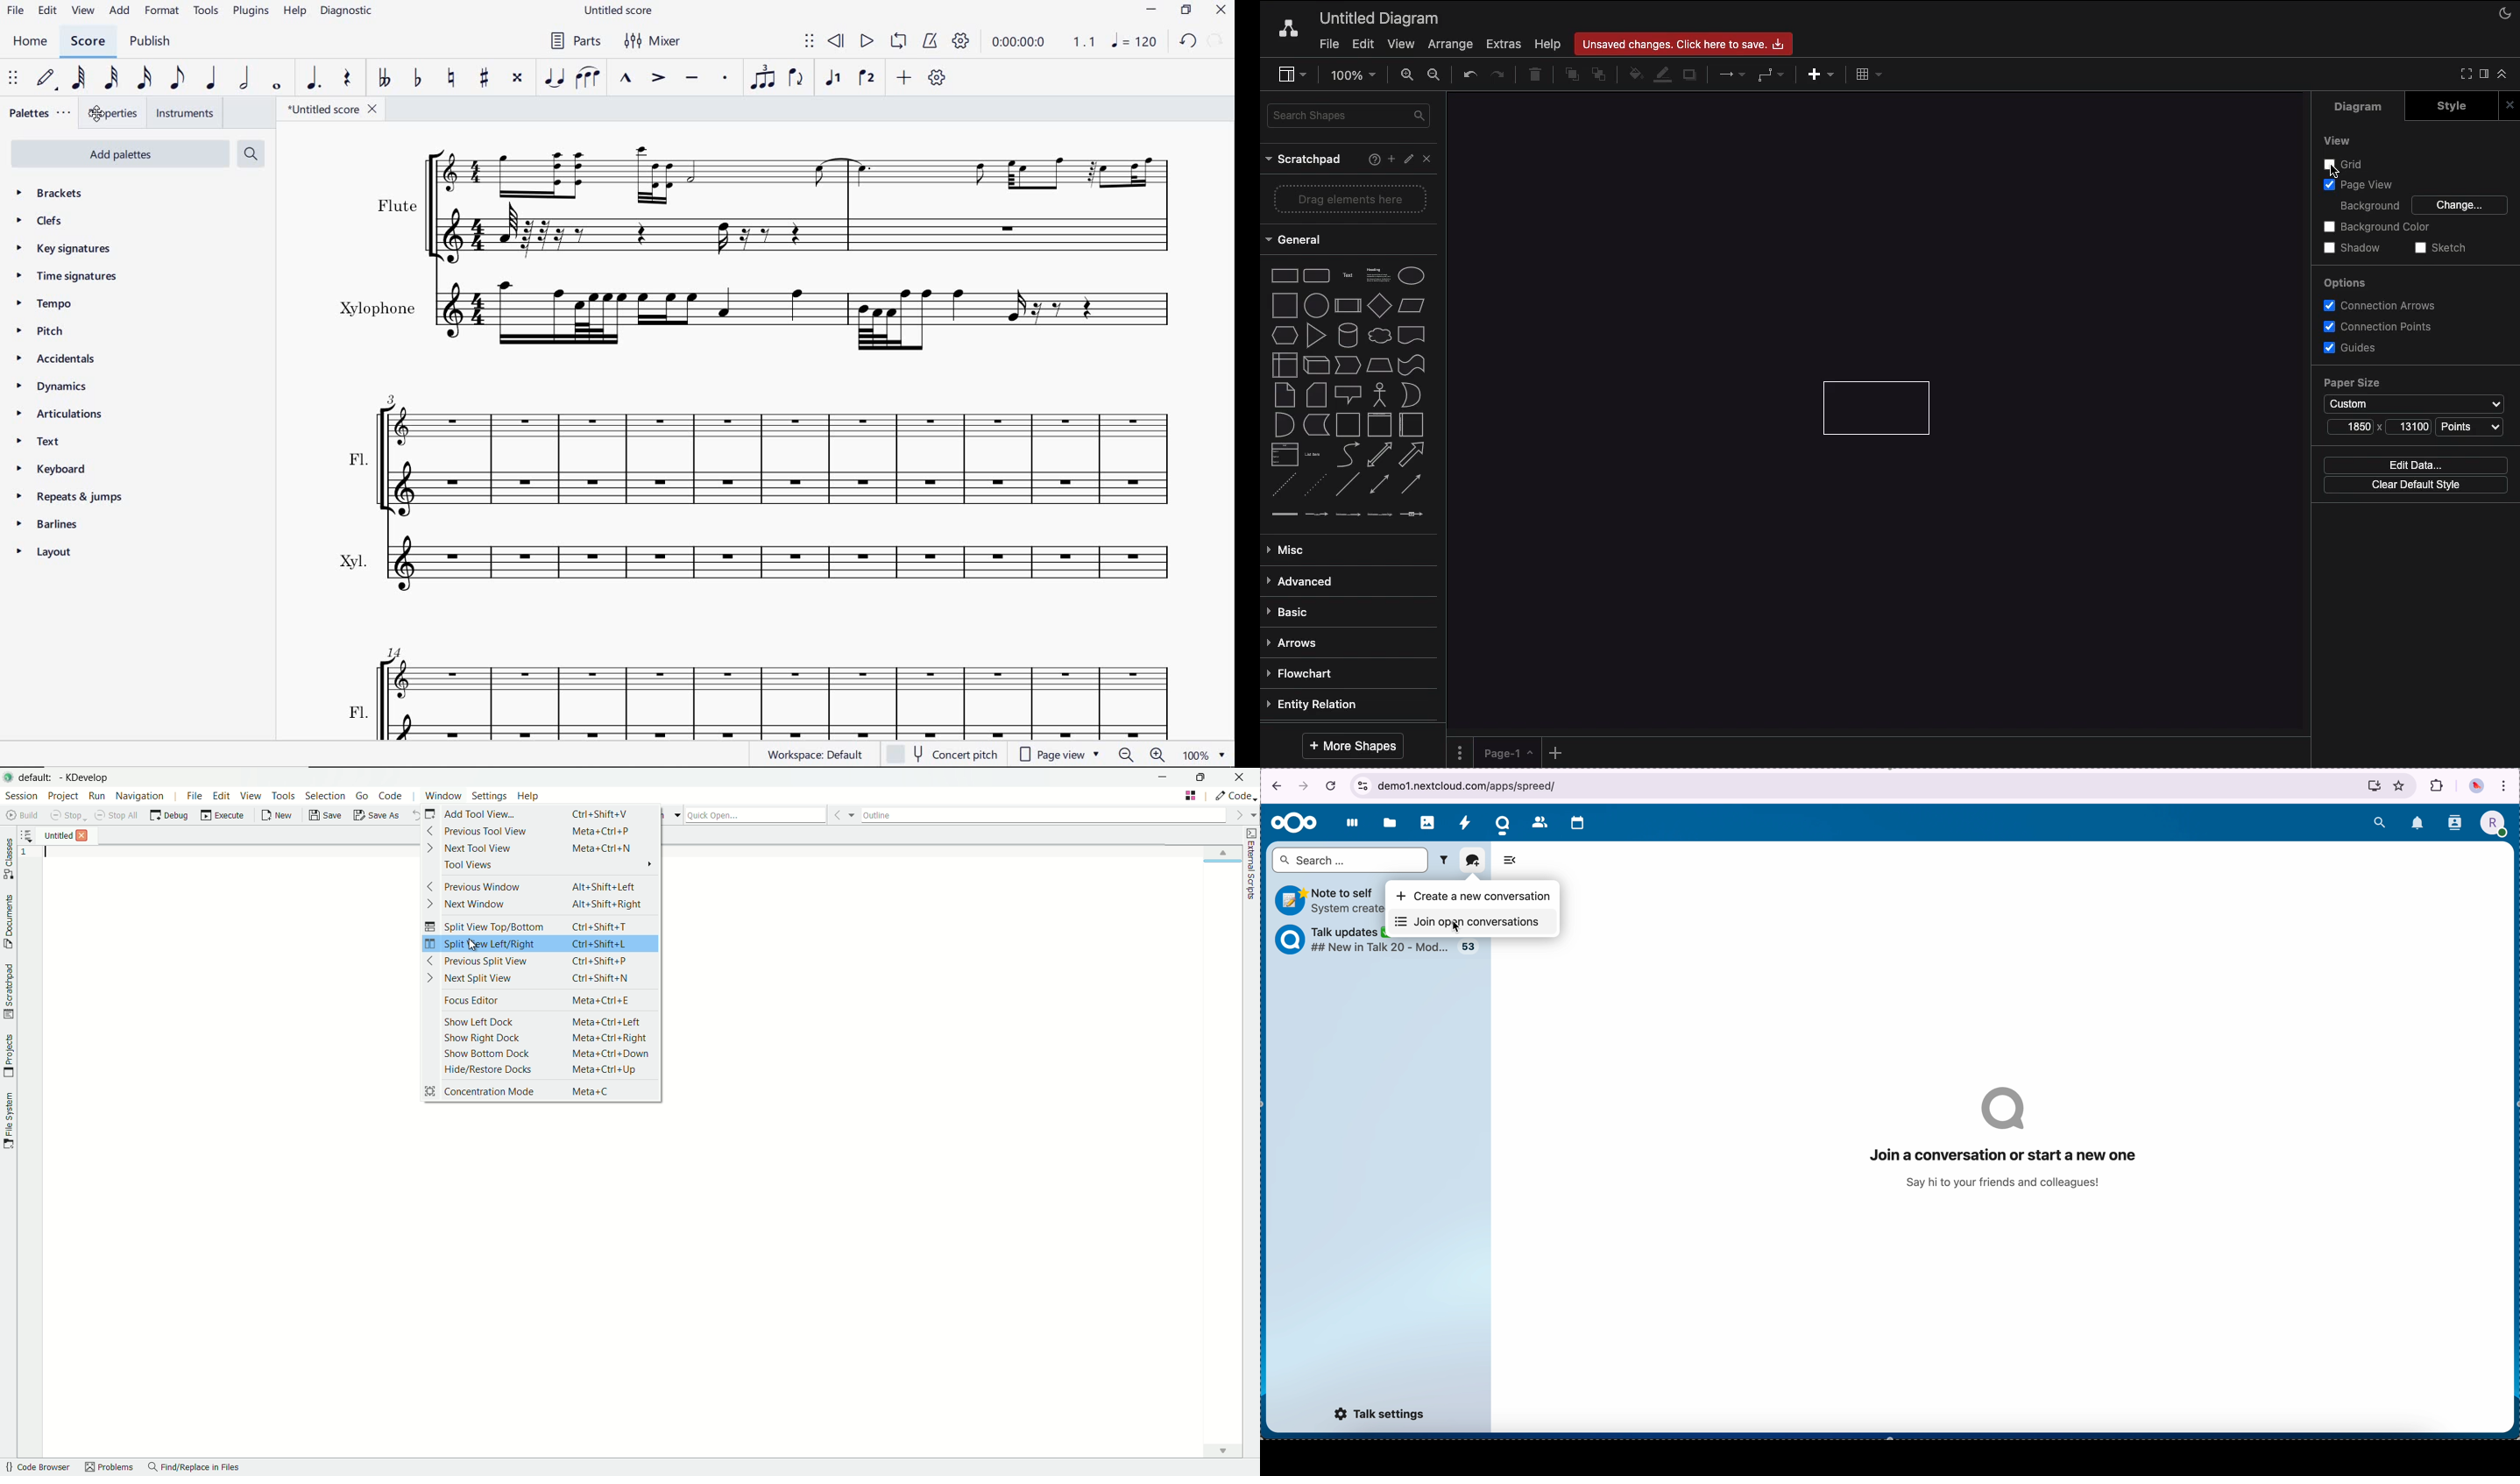  Describe the element at coordinates (1474, 893) in the screenshot. I see `+ Create a new conversation` at that location.